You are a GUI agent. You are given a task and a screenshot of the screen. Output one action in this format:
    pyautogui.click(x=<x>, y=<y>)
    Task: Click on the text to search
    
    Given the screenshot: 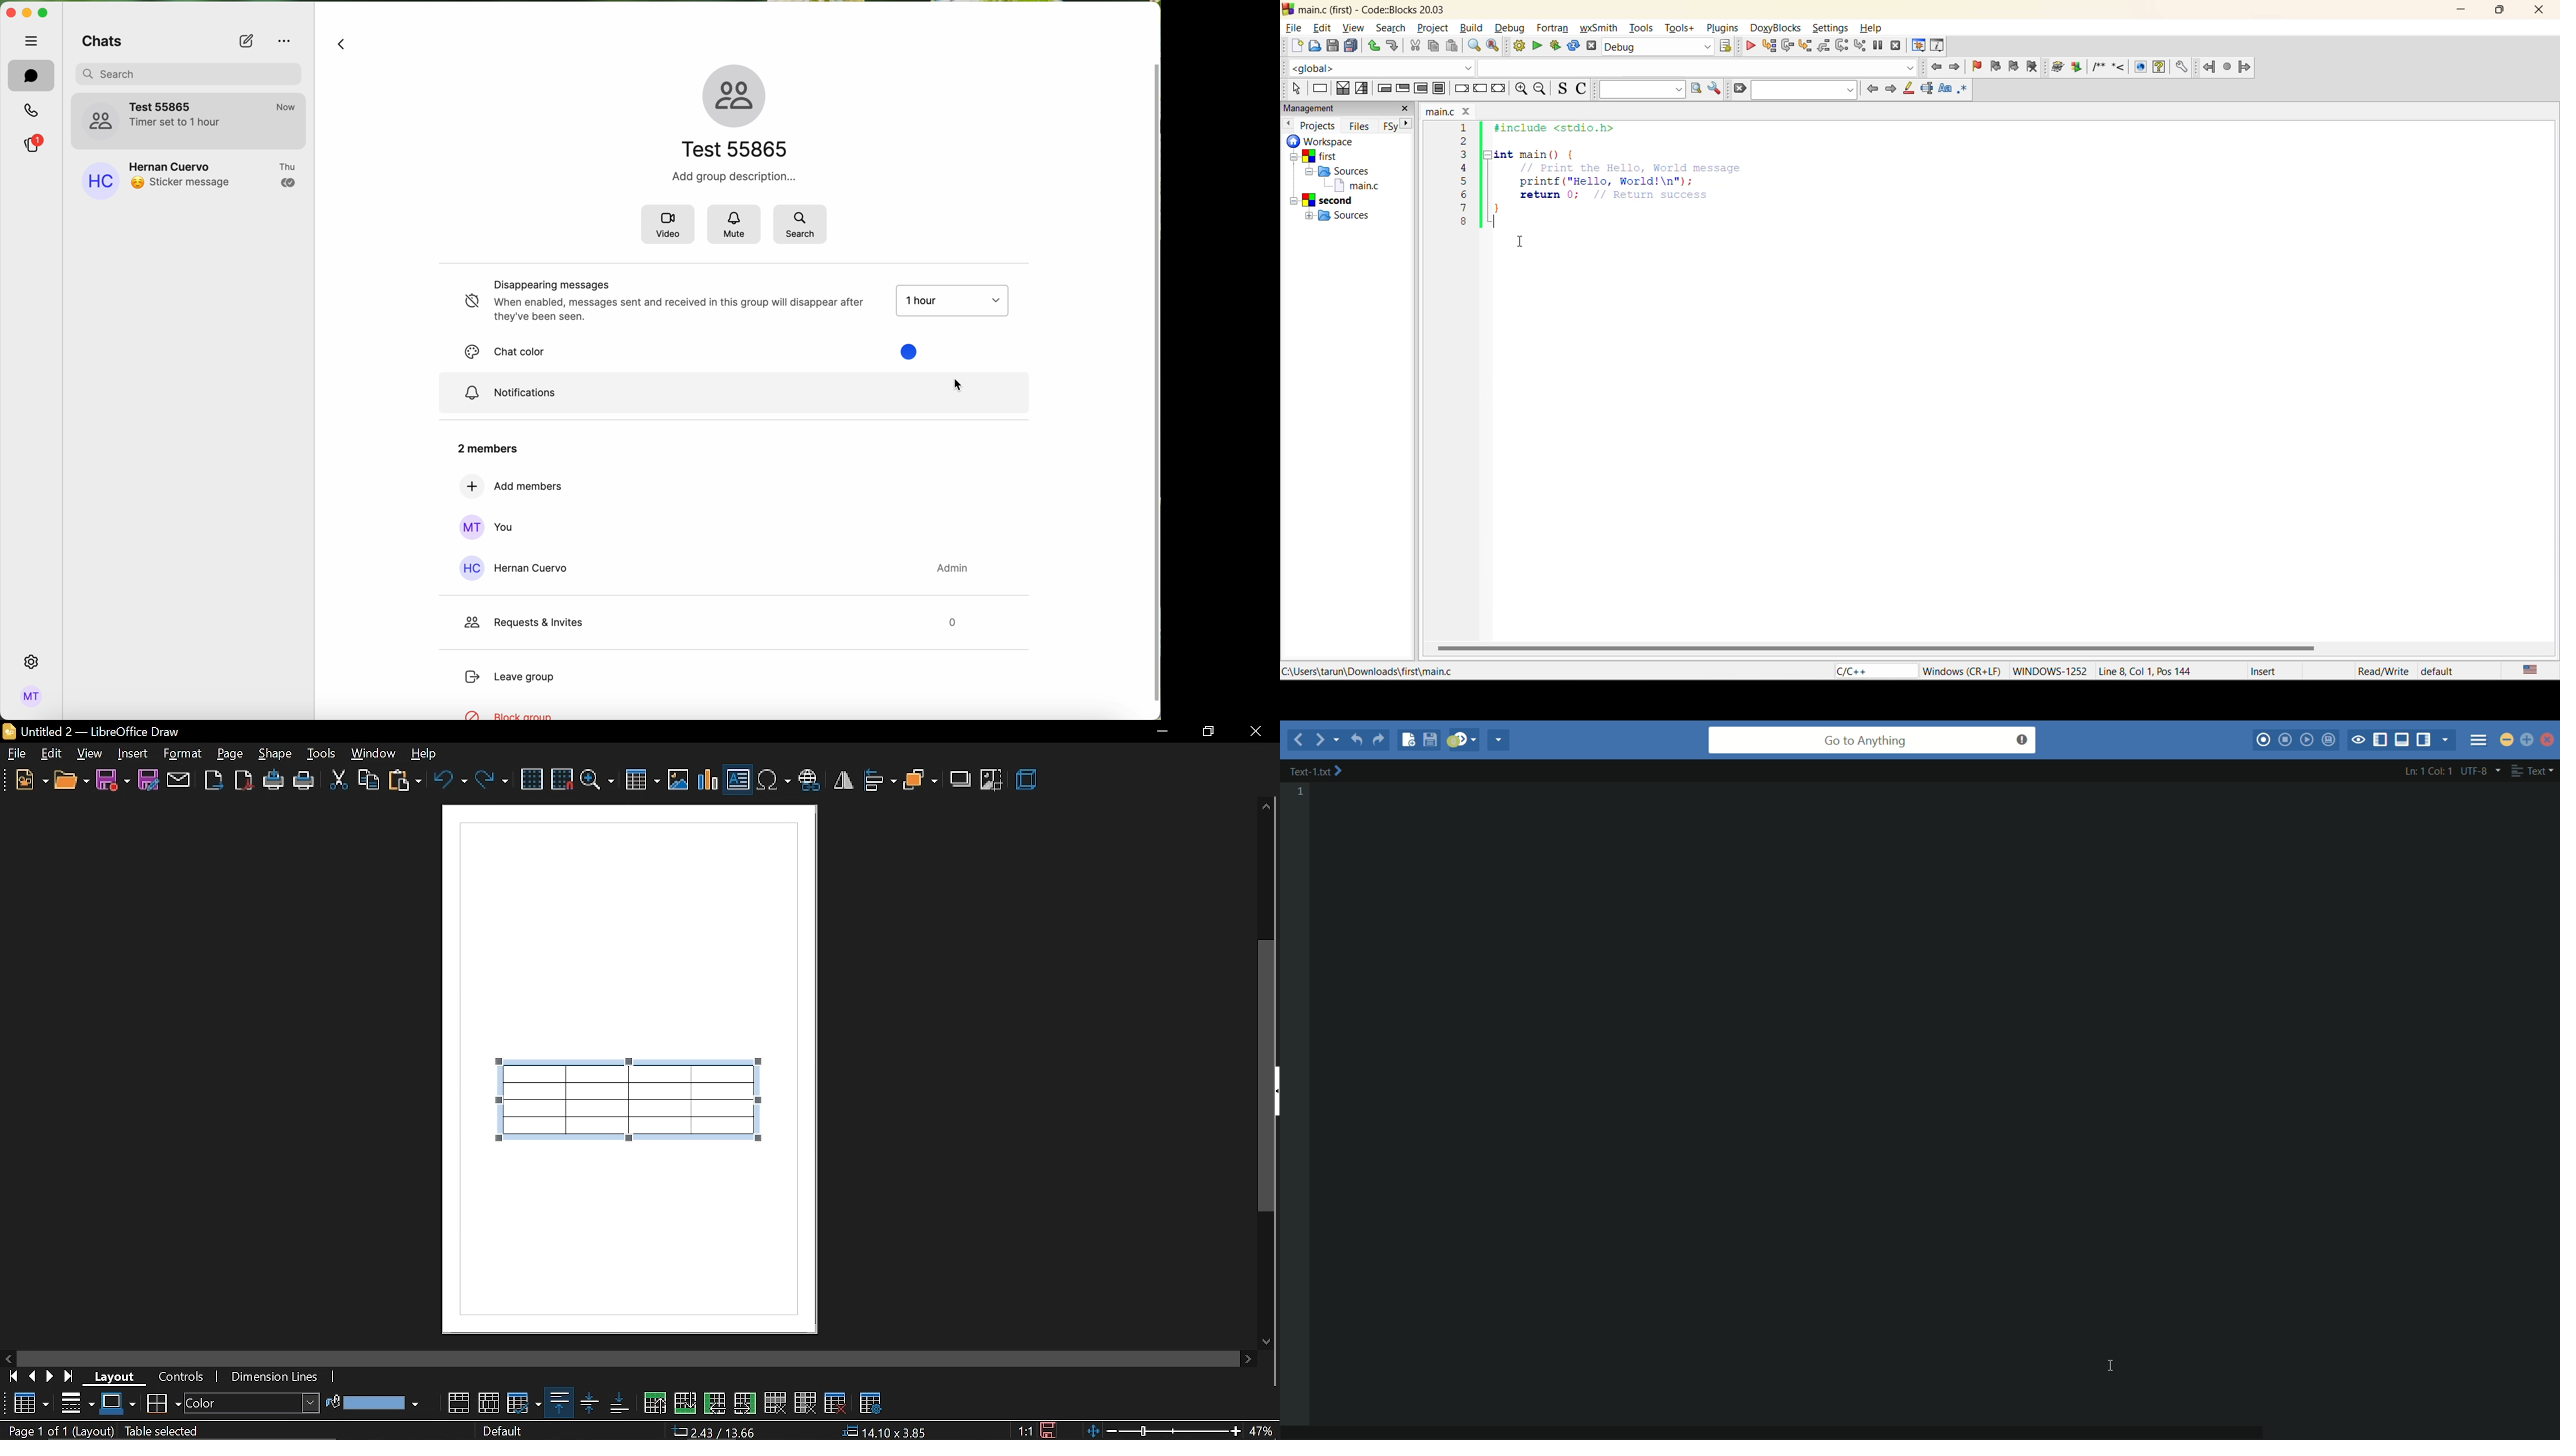 What is the action you would take?
    pyautogui.click(x=1641, y=89)
    